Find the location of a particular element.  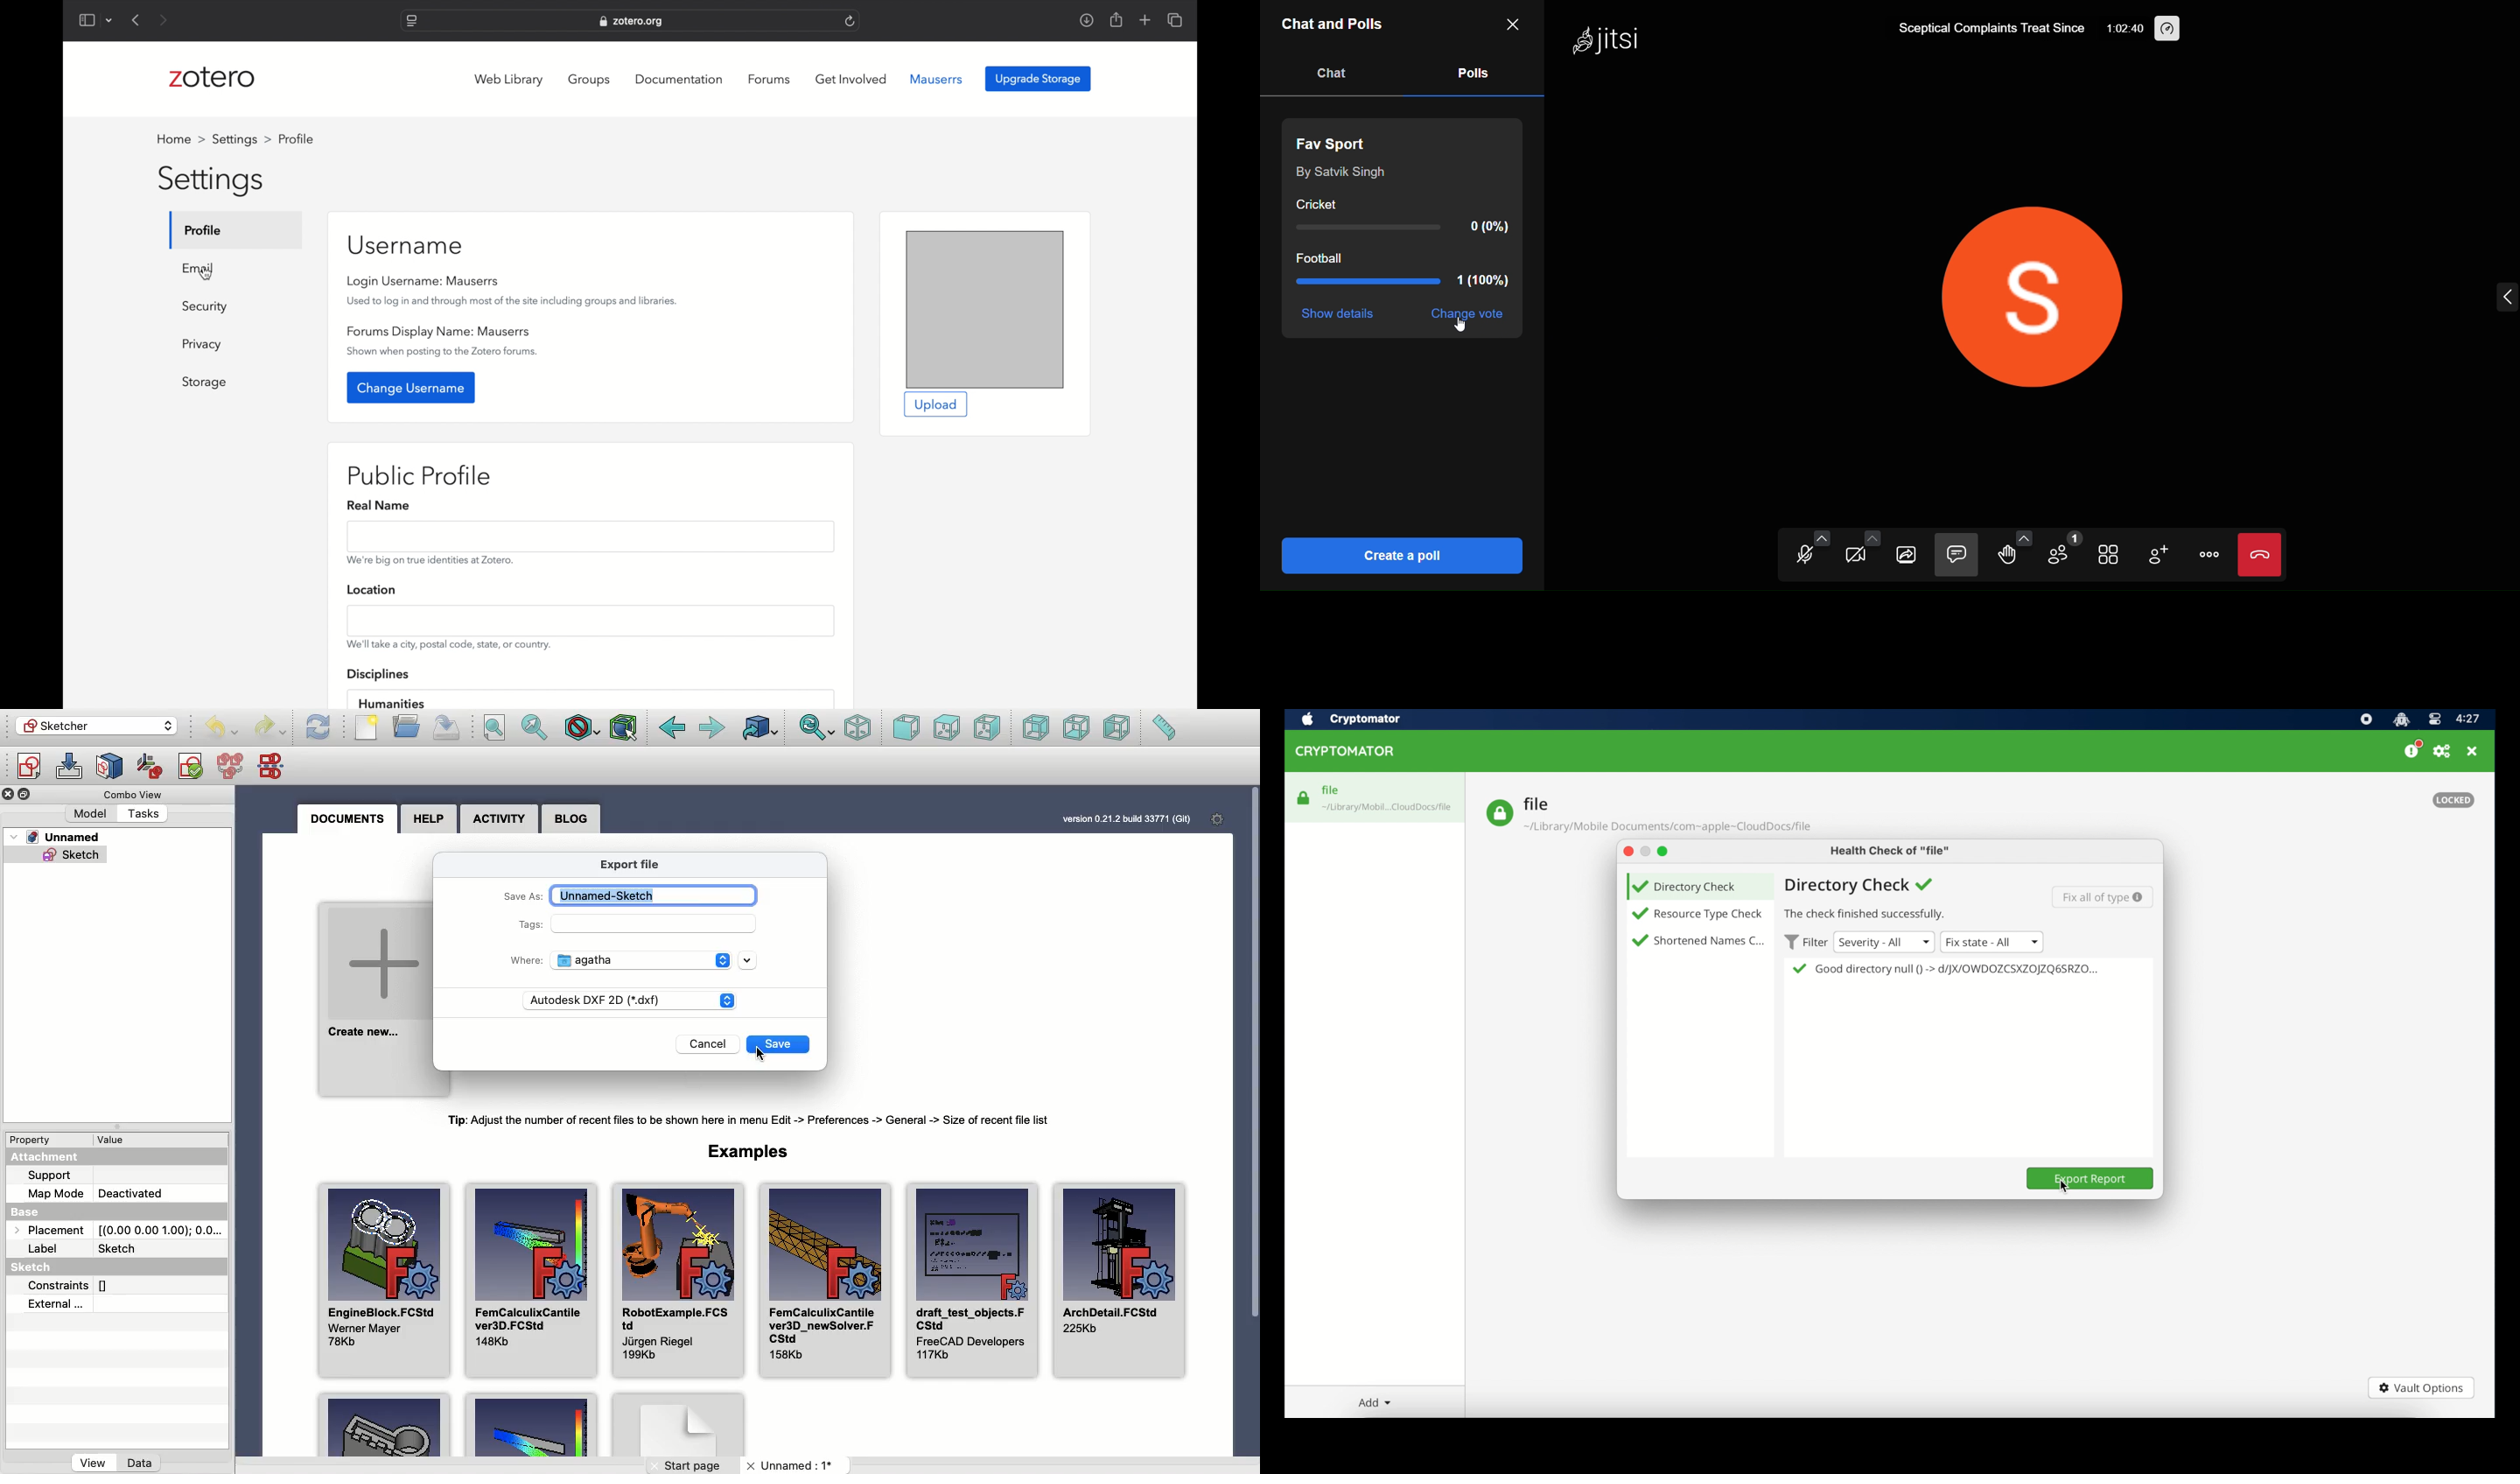

web address is located at coordinates (633, 22).